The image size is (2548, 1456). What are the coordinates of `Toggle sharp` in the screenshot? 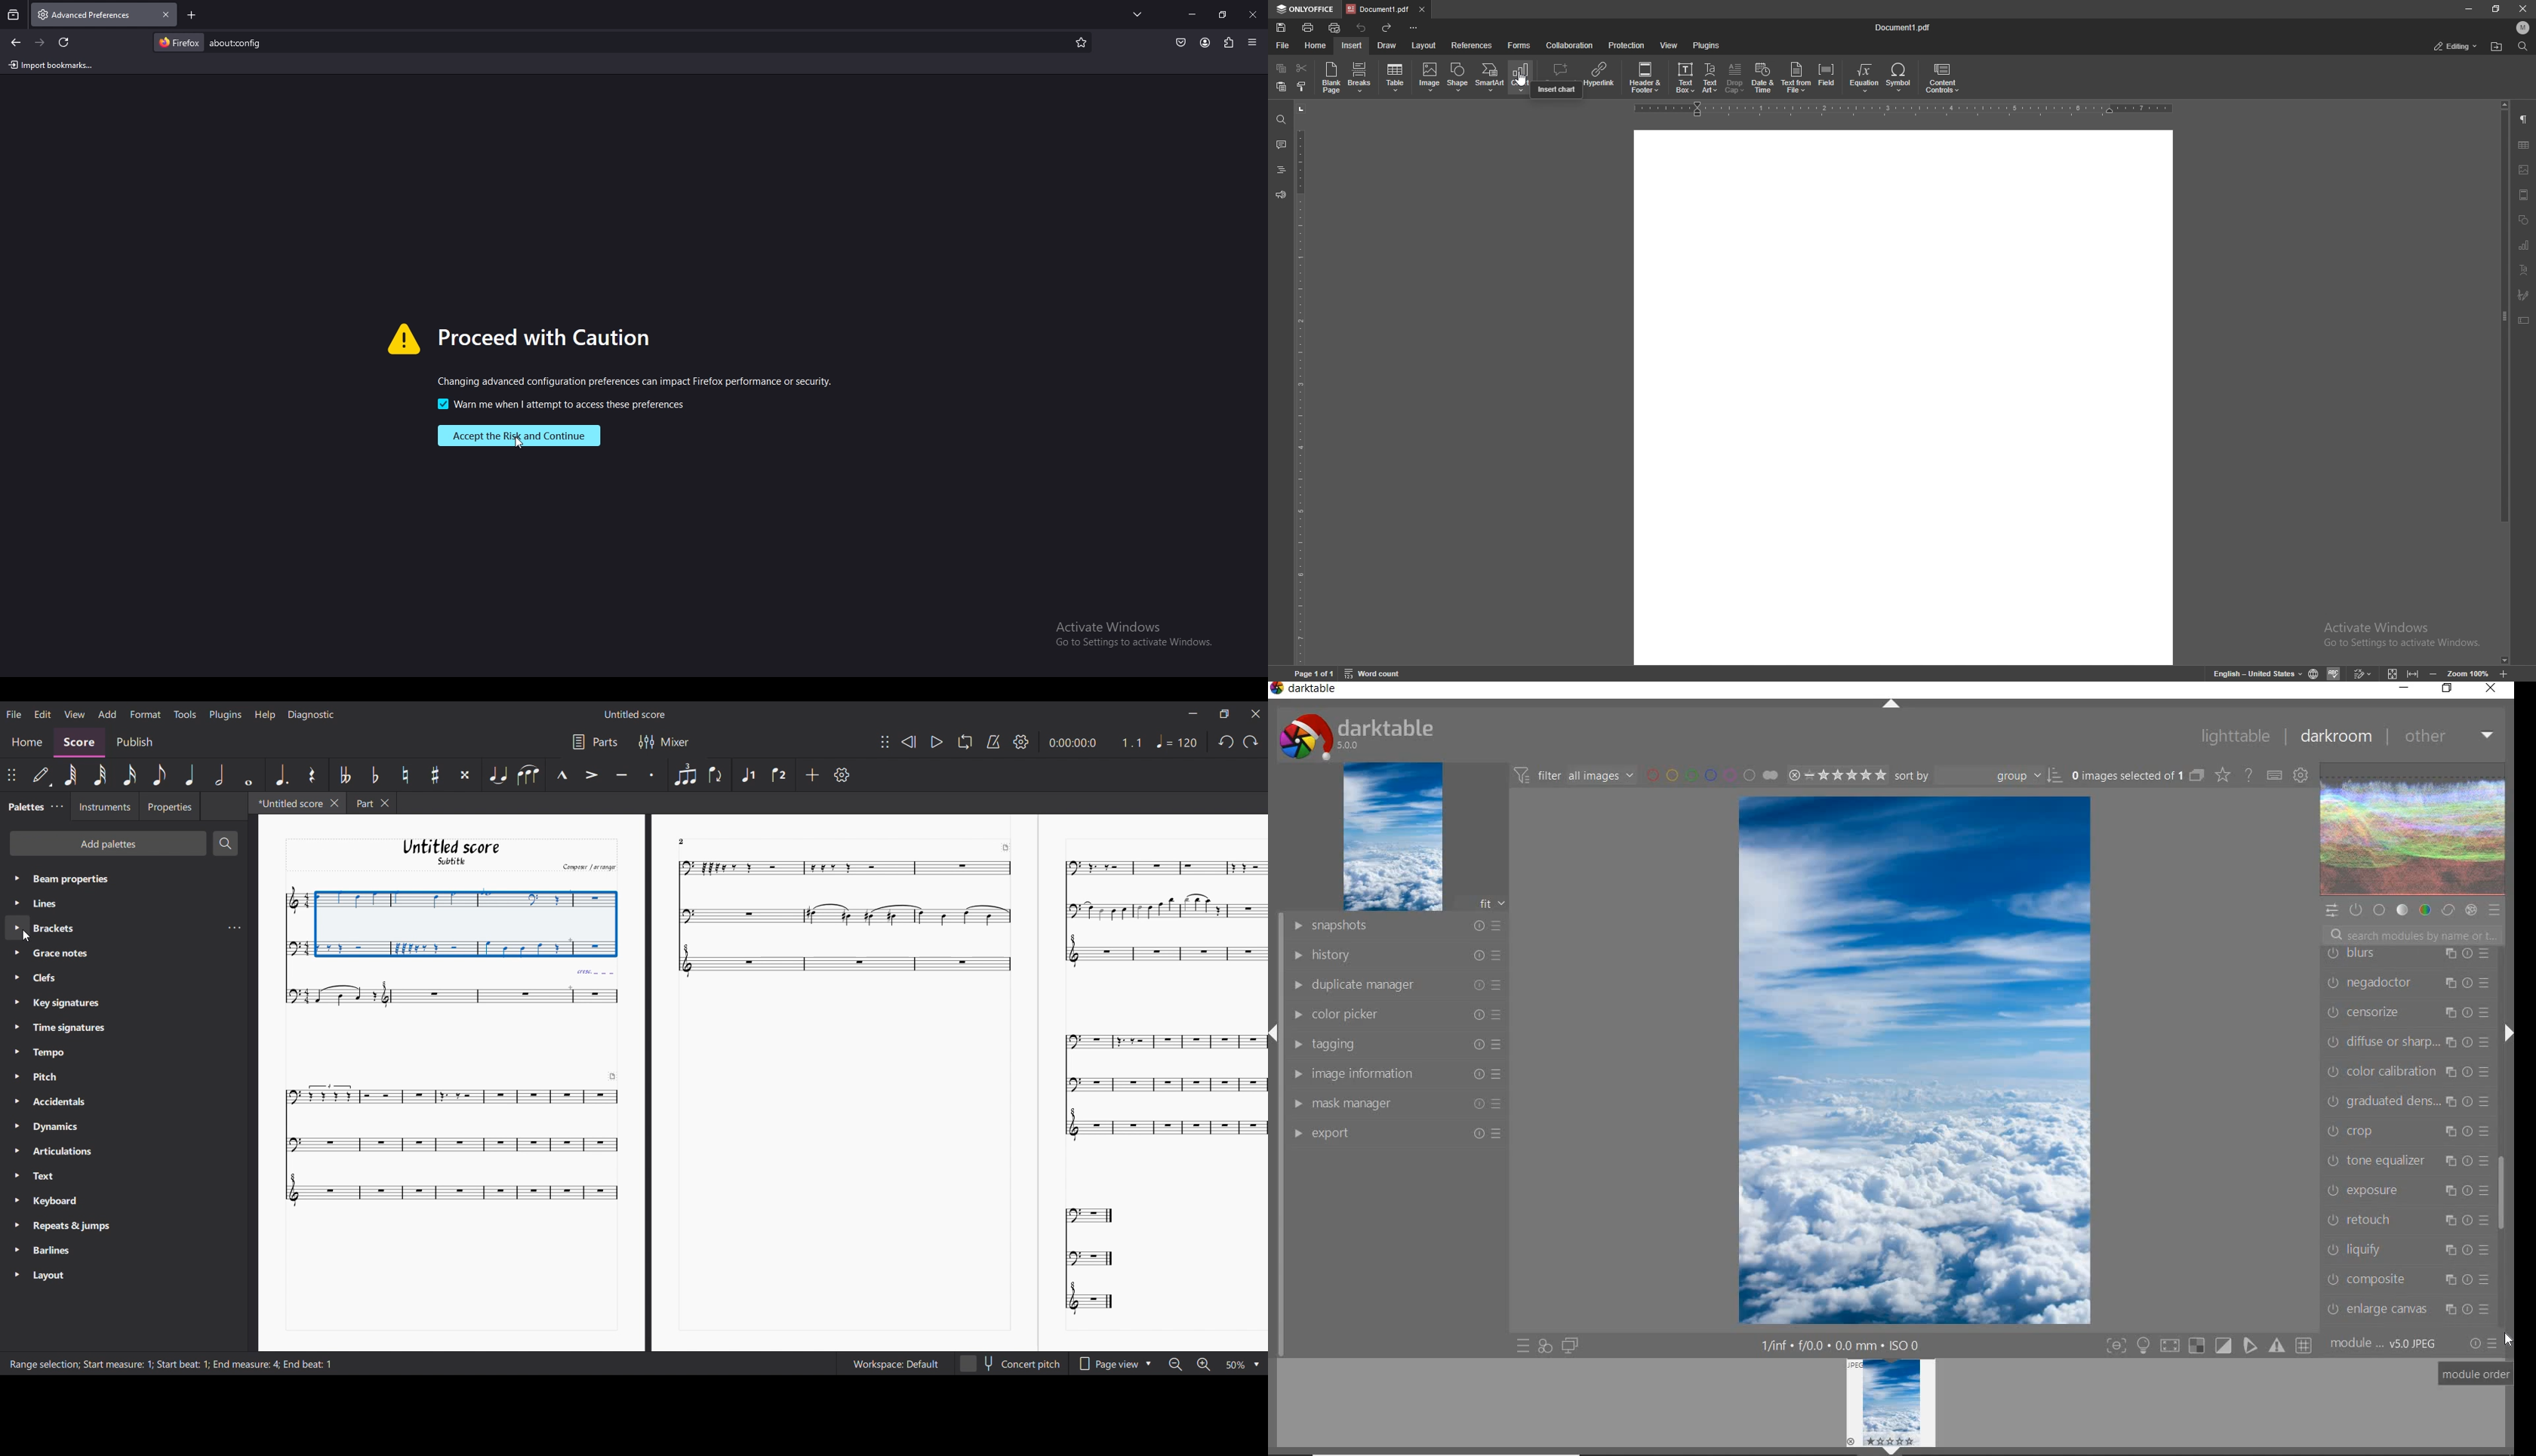 It's located at (435, 775).